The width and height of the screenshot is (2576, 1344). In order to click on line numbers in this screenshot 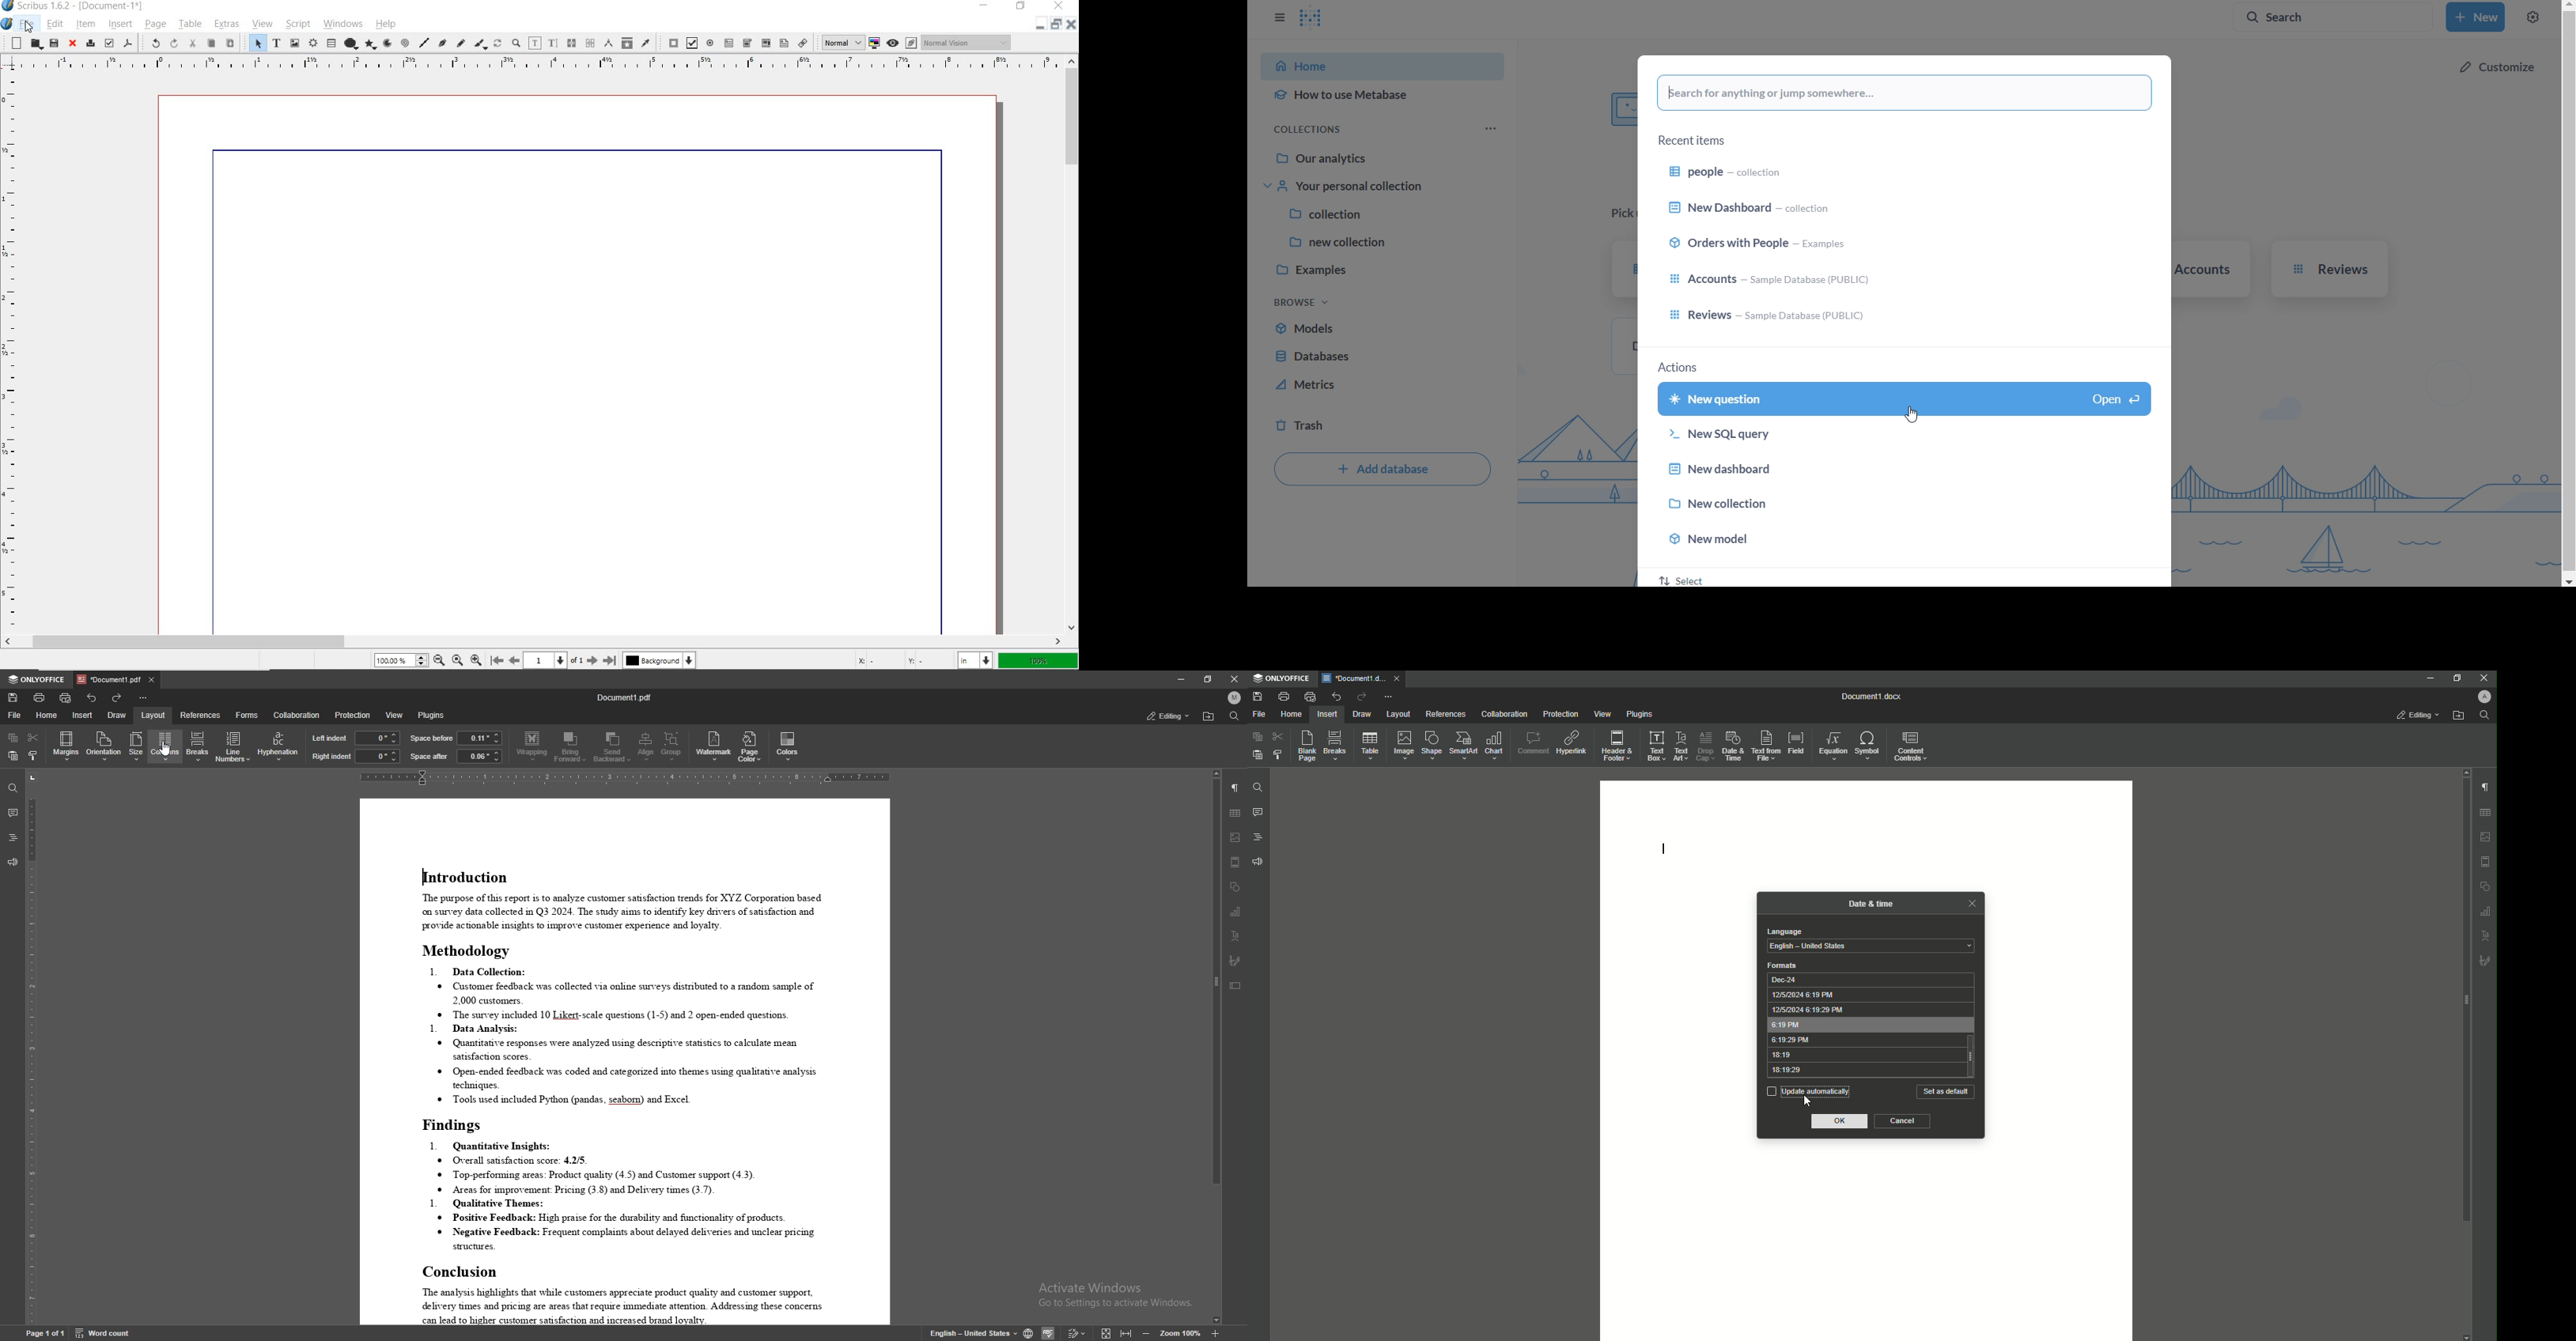, I will do `click(234, 747)`.